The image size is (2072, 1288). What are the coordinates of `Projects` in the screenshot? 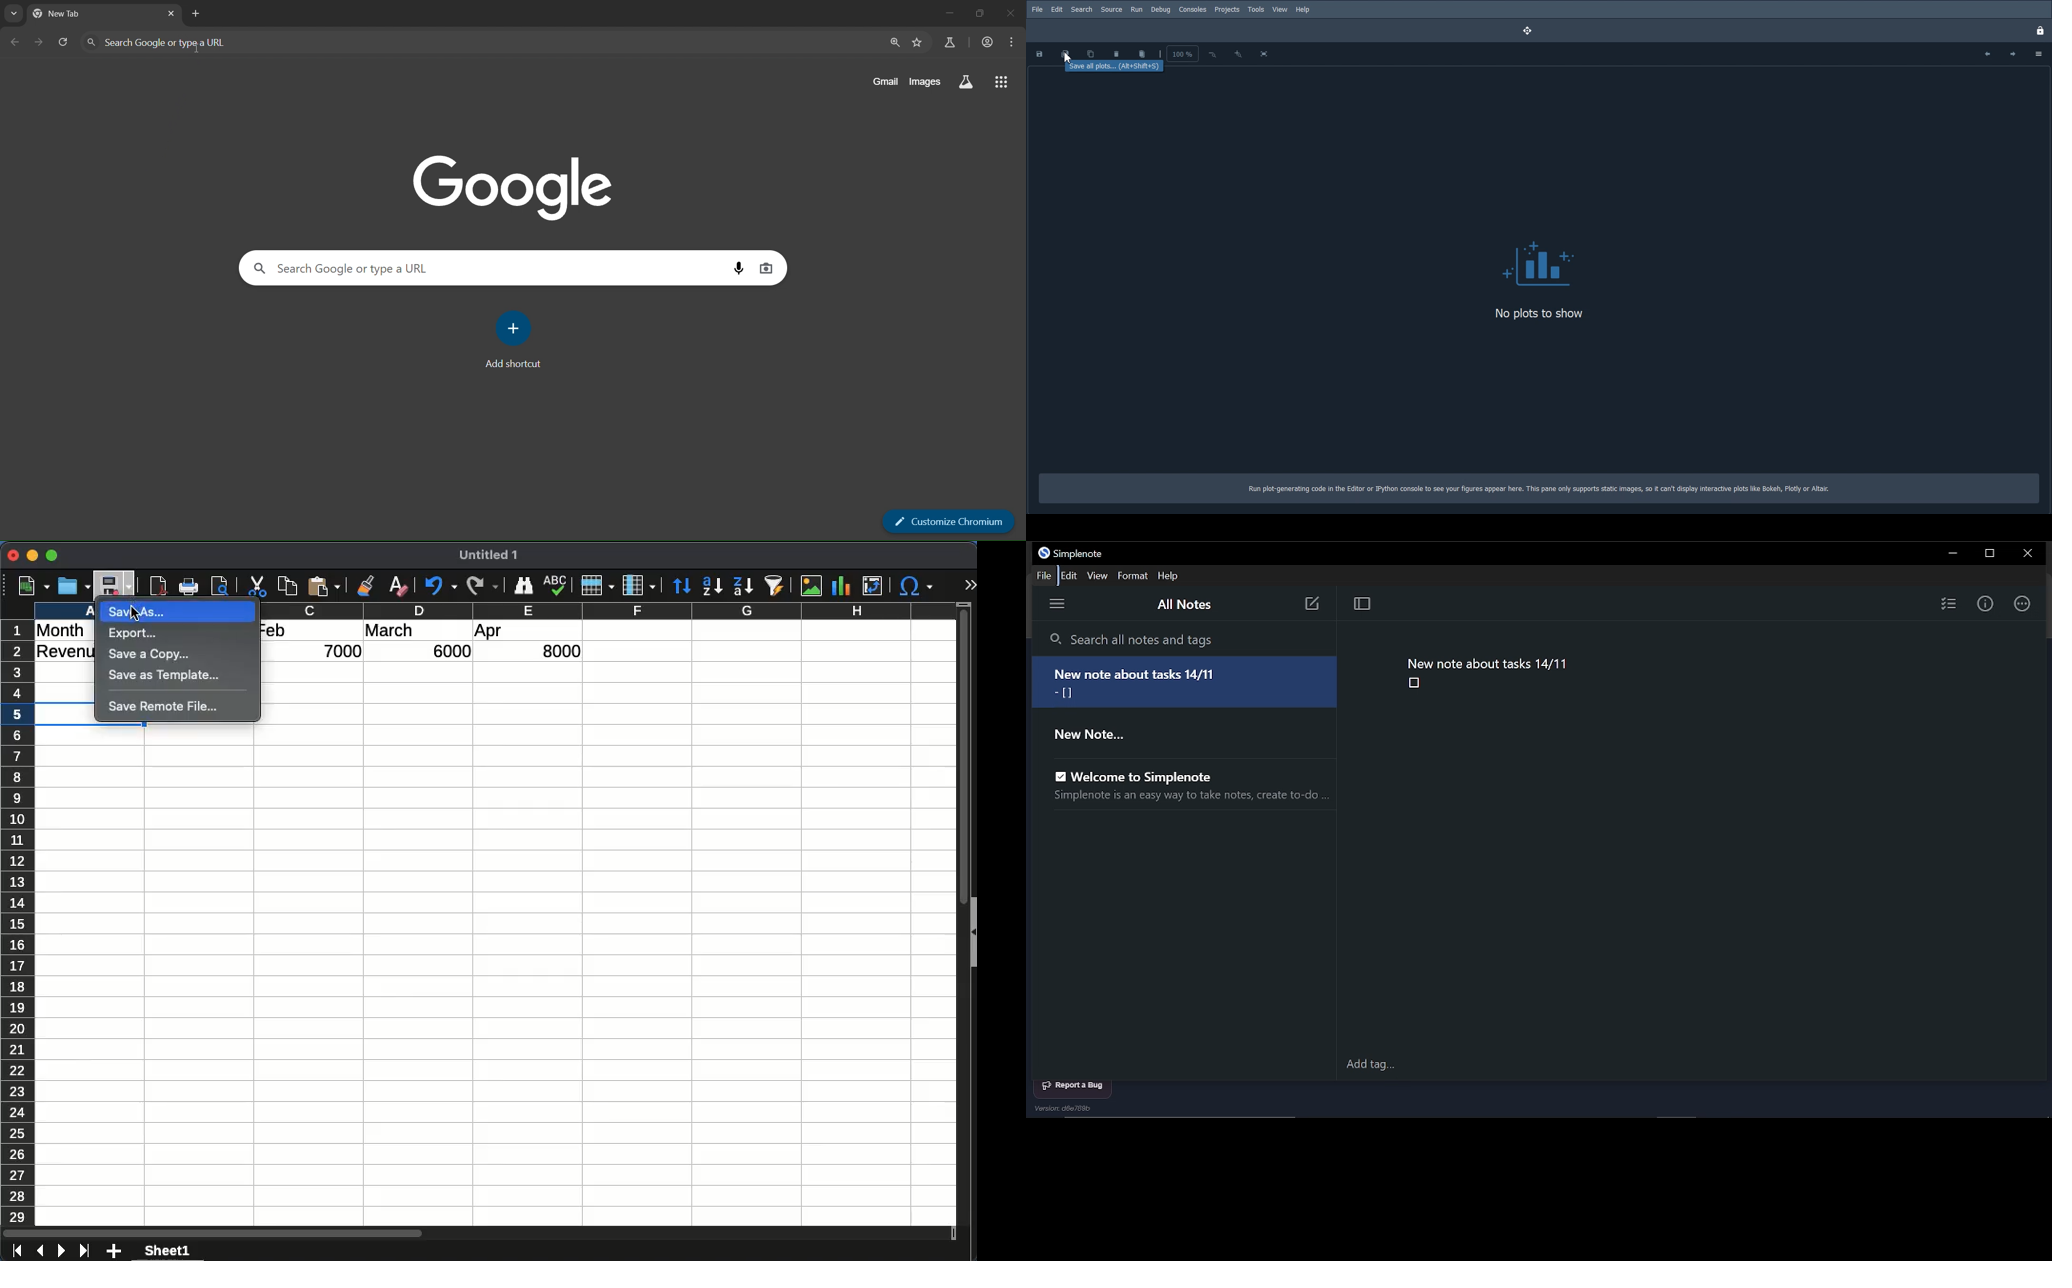 It's located at (1227, 10).